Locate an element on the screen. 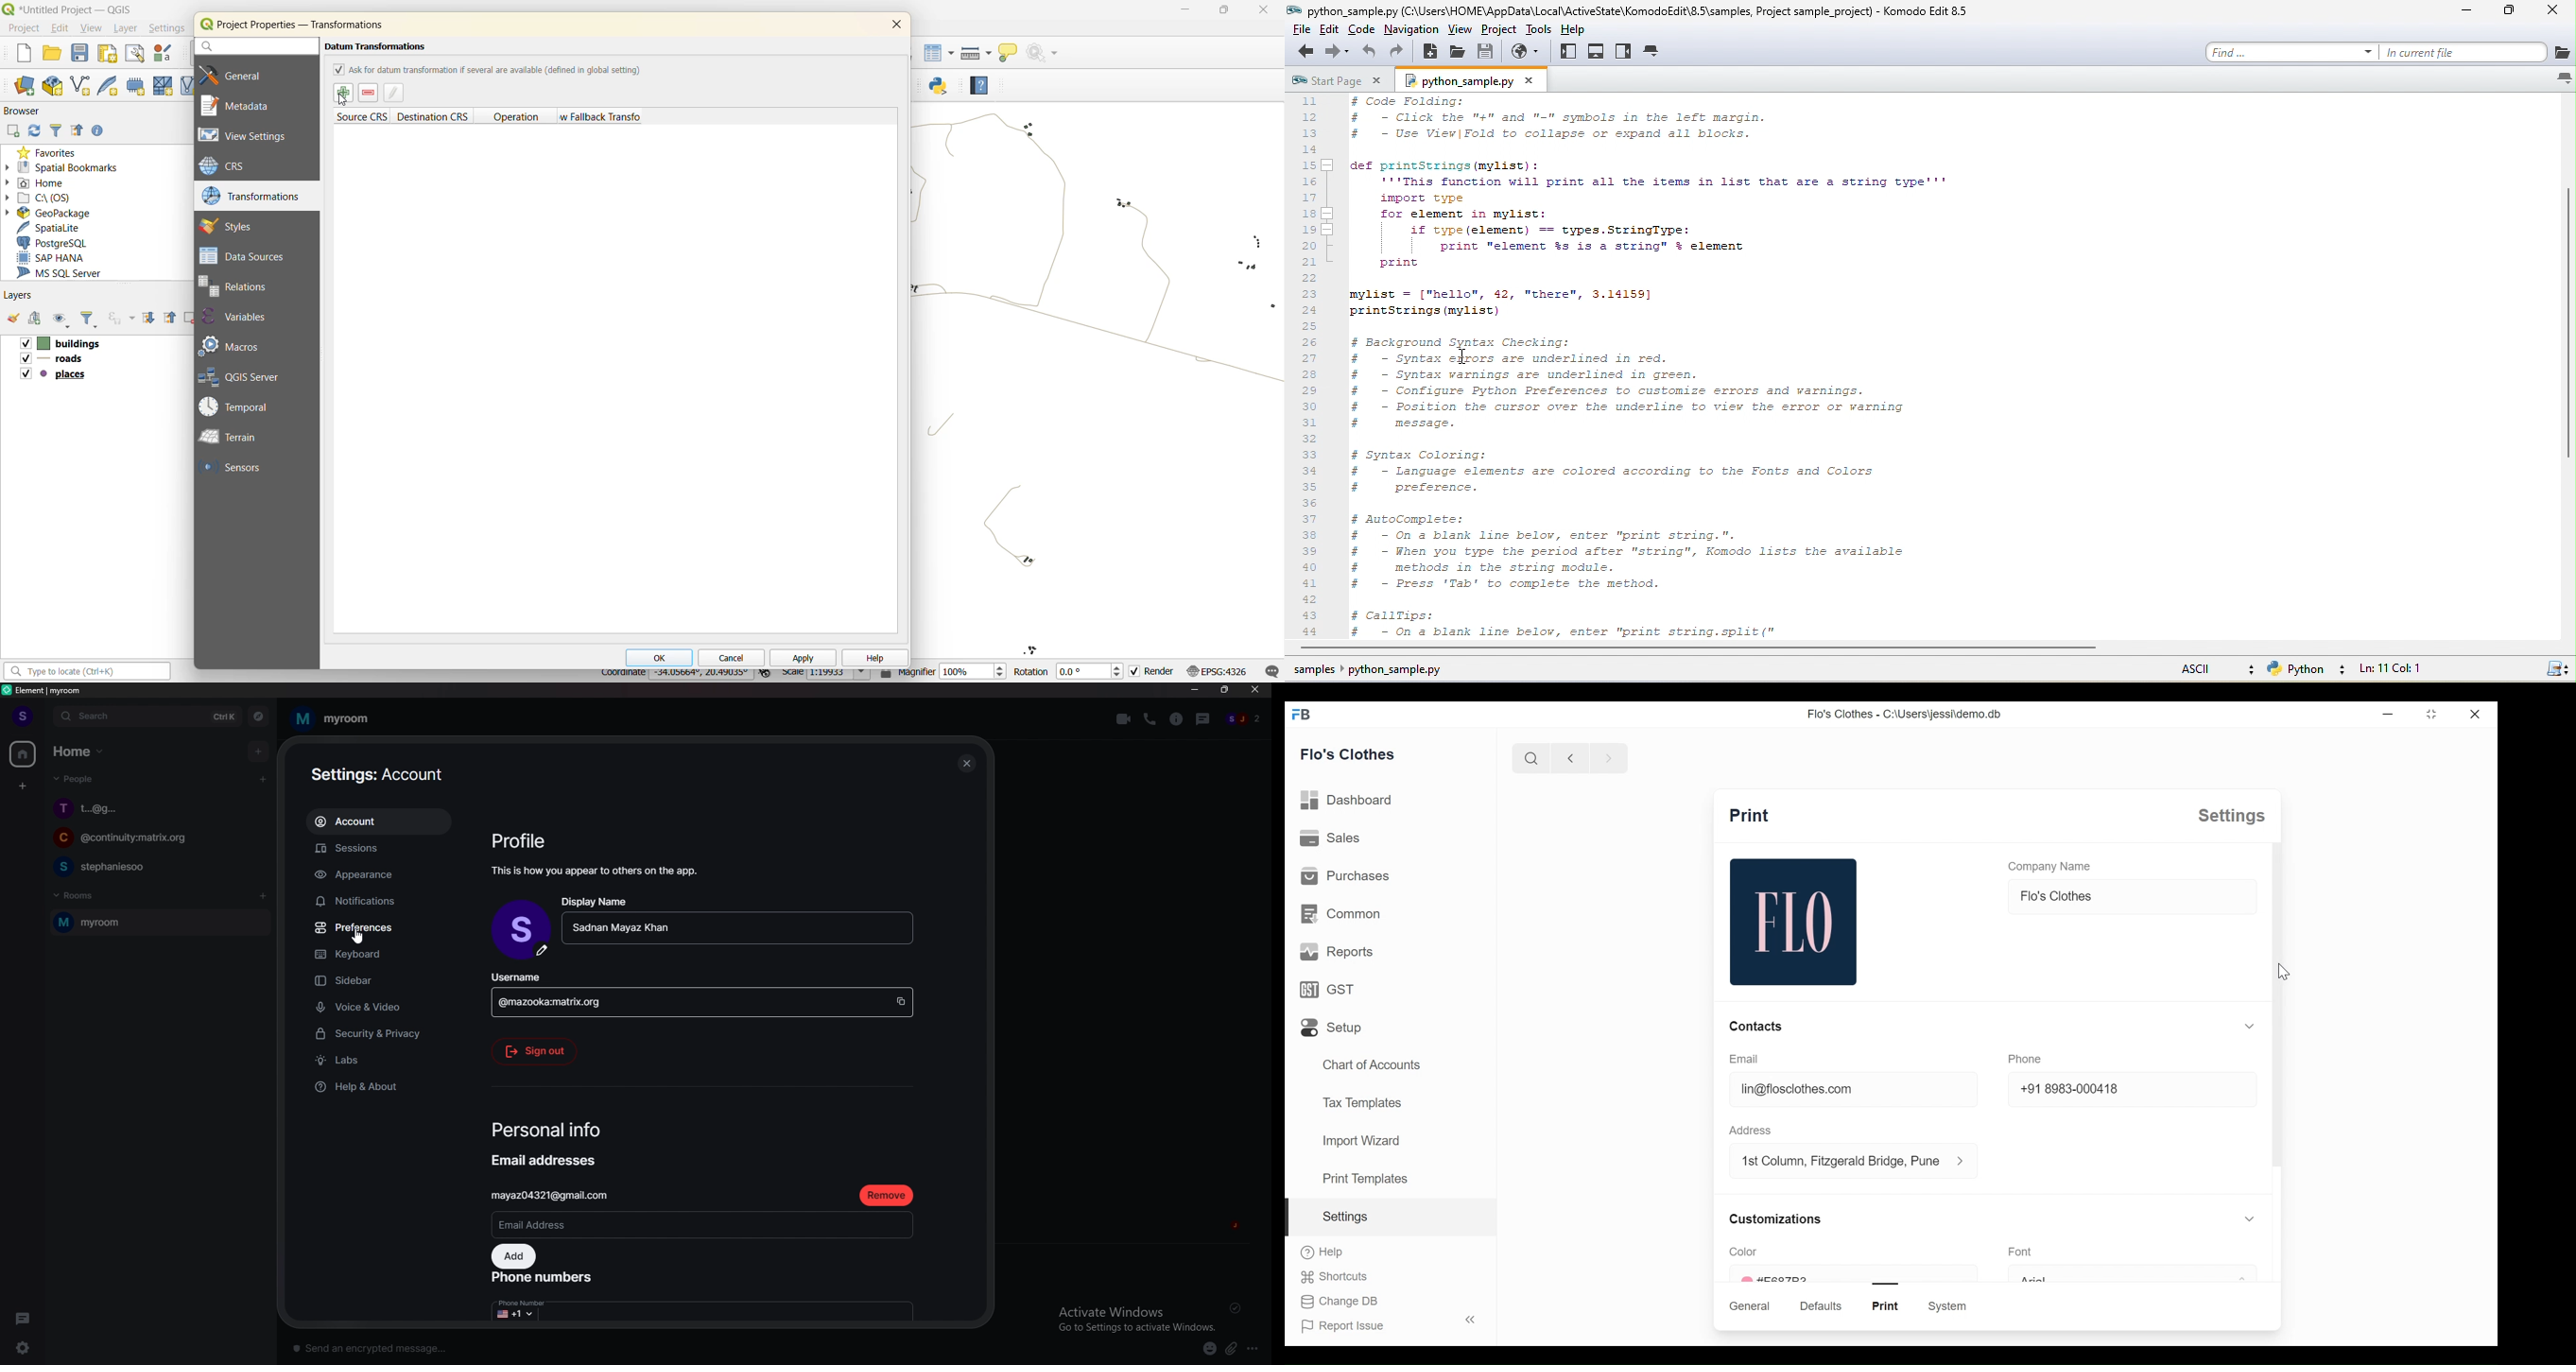 The height and width of the screenshot is (1372, 2576). phone is located at coordinates (2025, 1059).